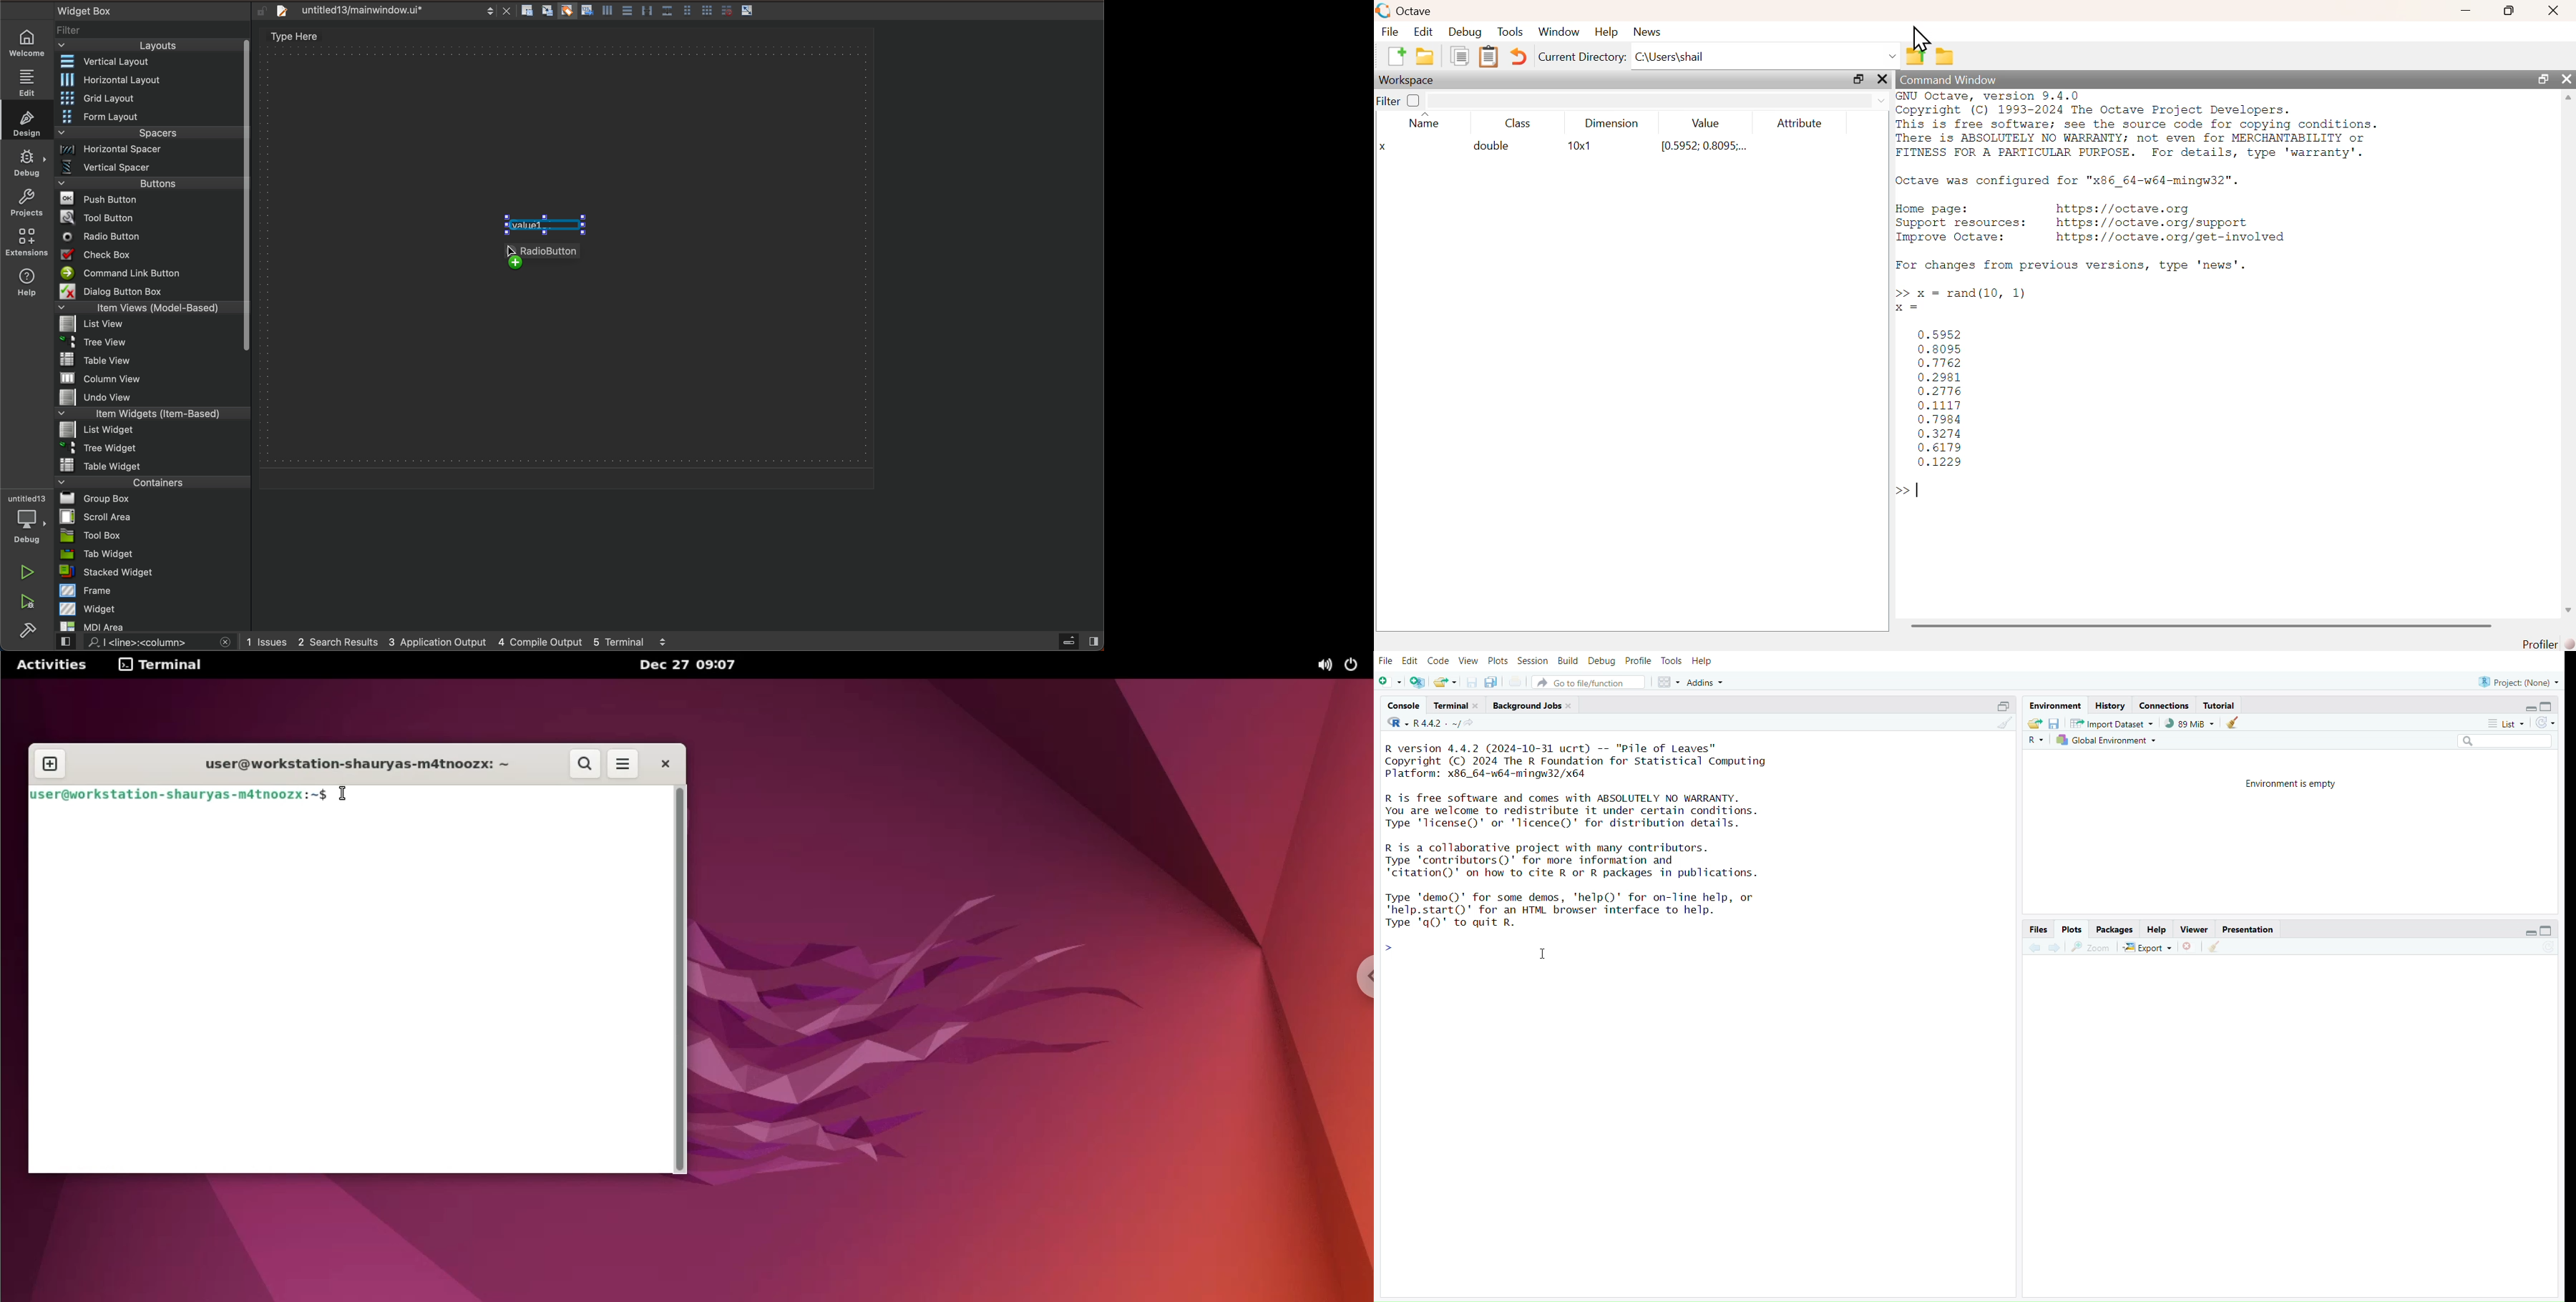 This screenshot has height=1316, width=2576. What do you see at coordinates (1533, 703) in the screenshot?
I see `Background Jobs` at bounding box center [1533, 703].